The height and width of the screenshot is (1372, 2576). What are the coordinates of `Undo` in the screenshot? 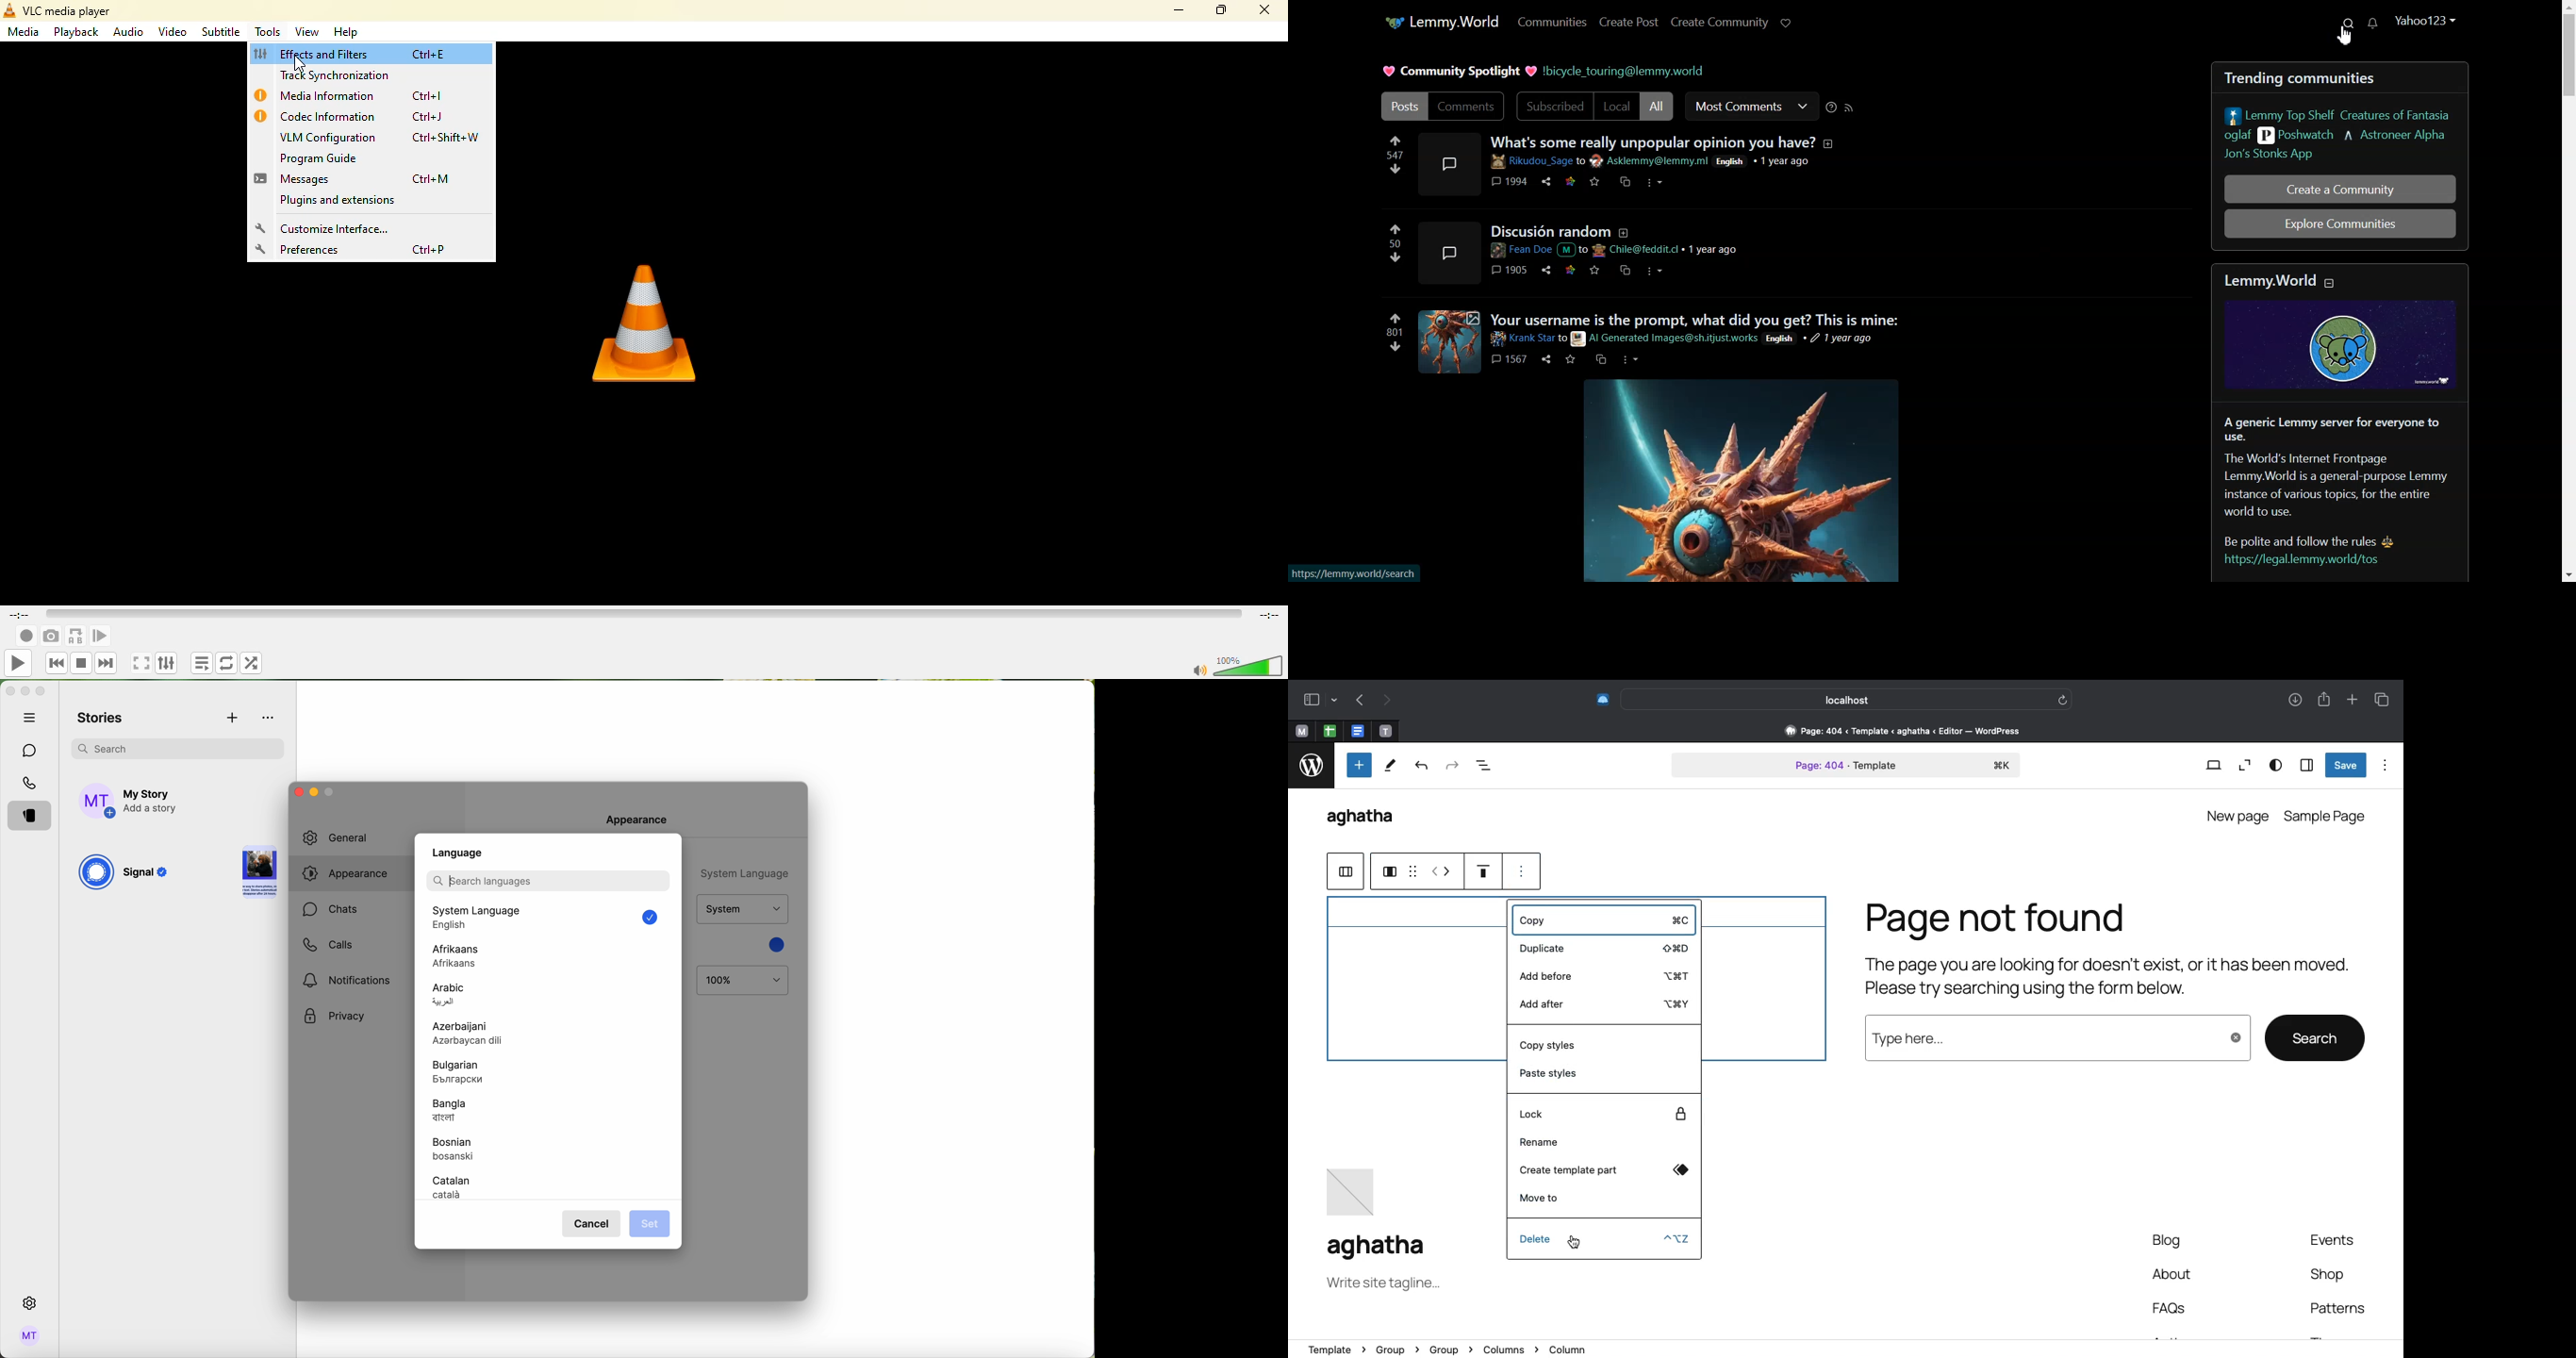 It's located at (1360, 699).